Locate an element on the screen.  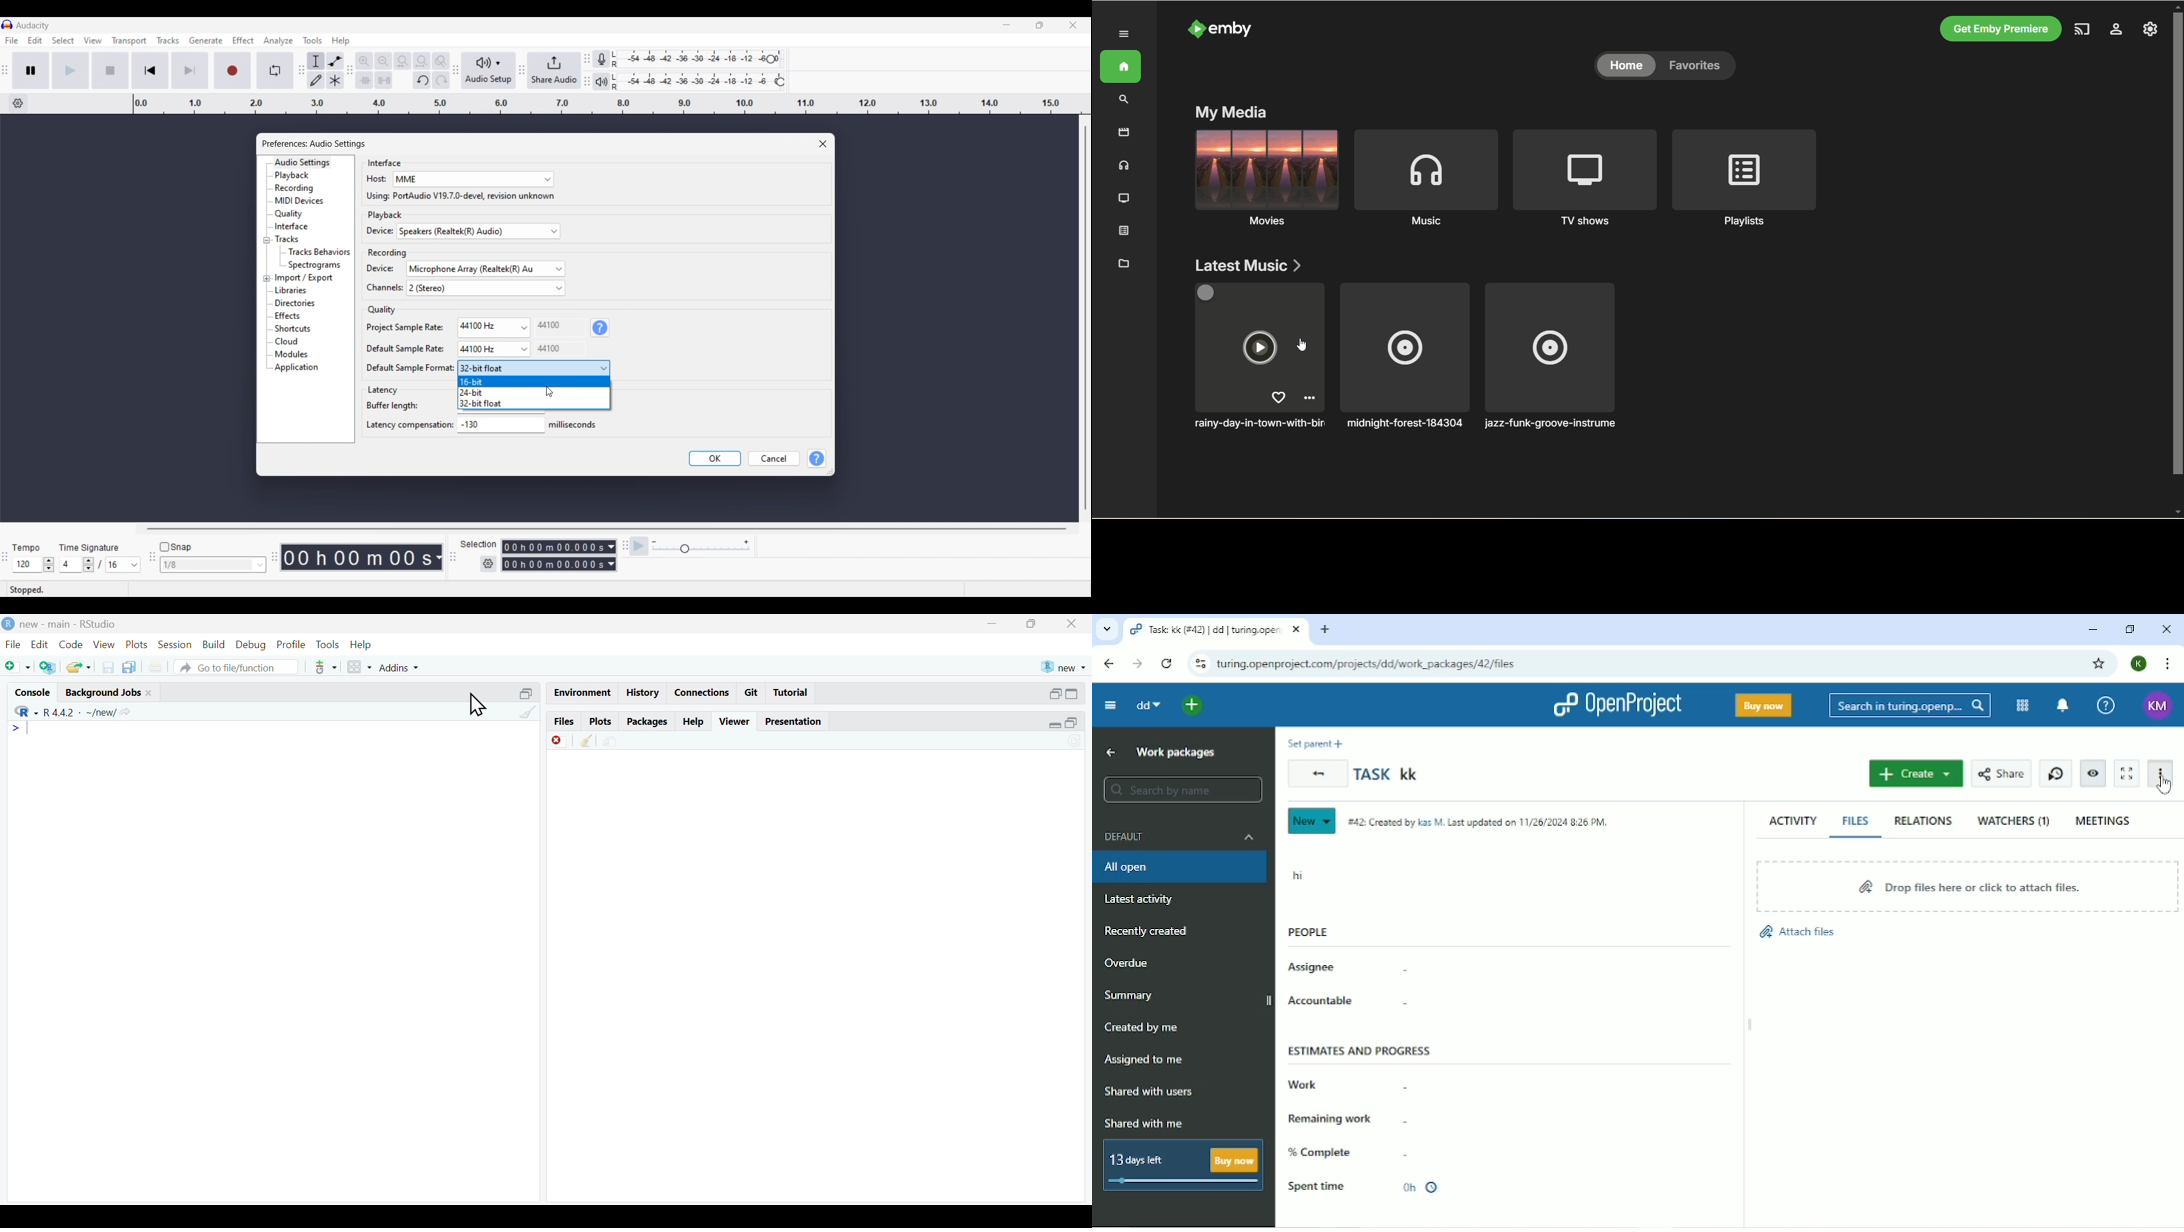
Reload this page is located at coordinates (1168, 665).